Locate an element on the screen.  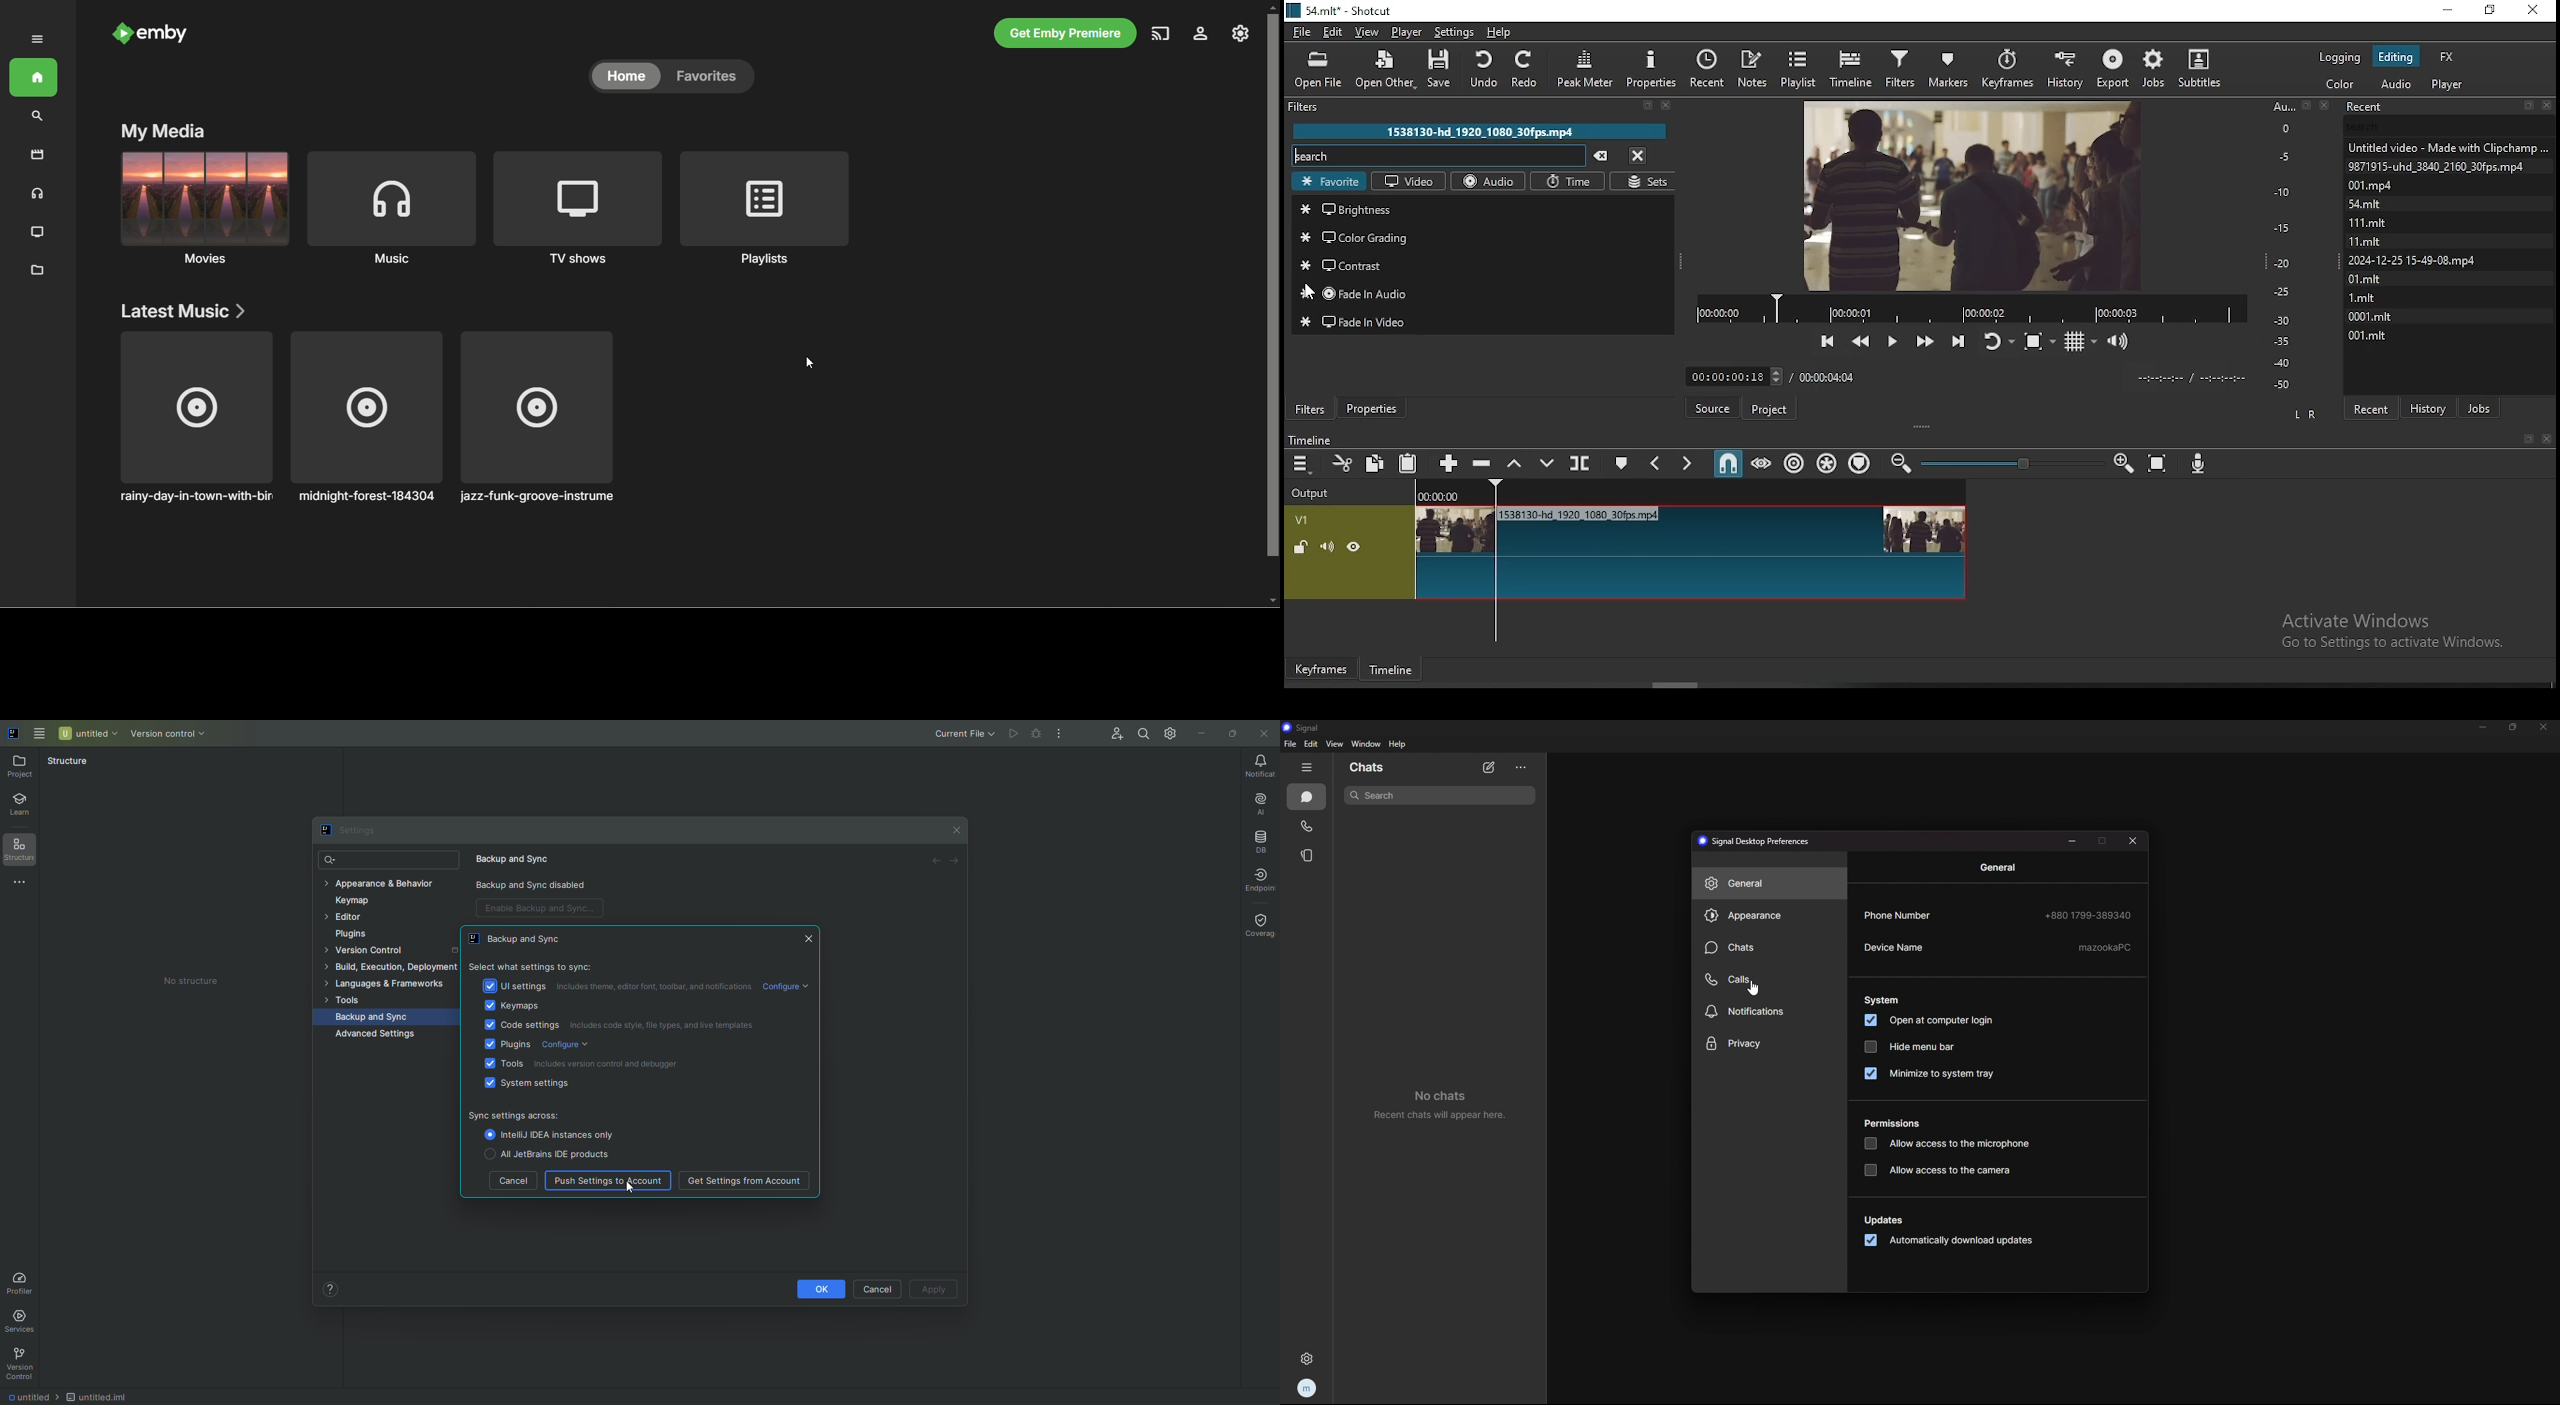
signal desktop preferences is located at coordinates (1757, 841).